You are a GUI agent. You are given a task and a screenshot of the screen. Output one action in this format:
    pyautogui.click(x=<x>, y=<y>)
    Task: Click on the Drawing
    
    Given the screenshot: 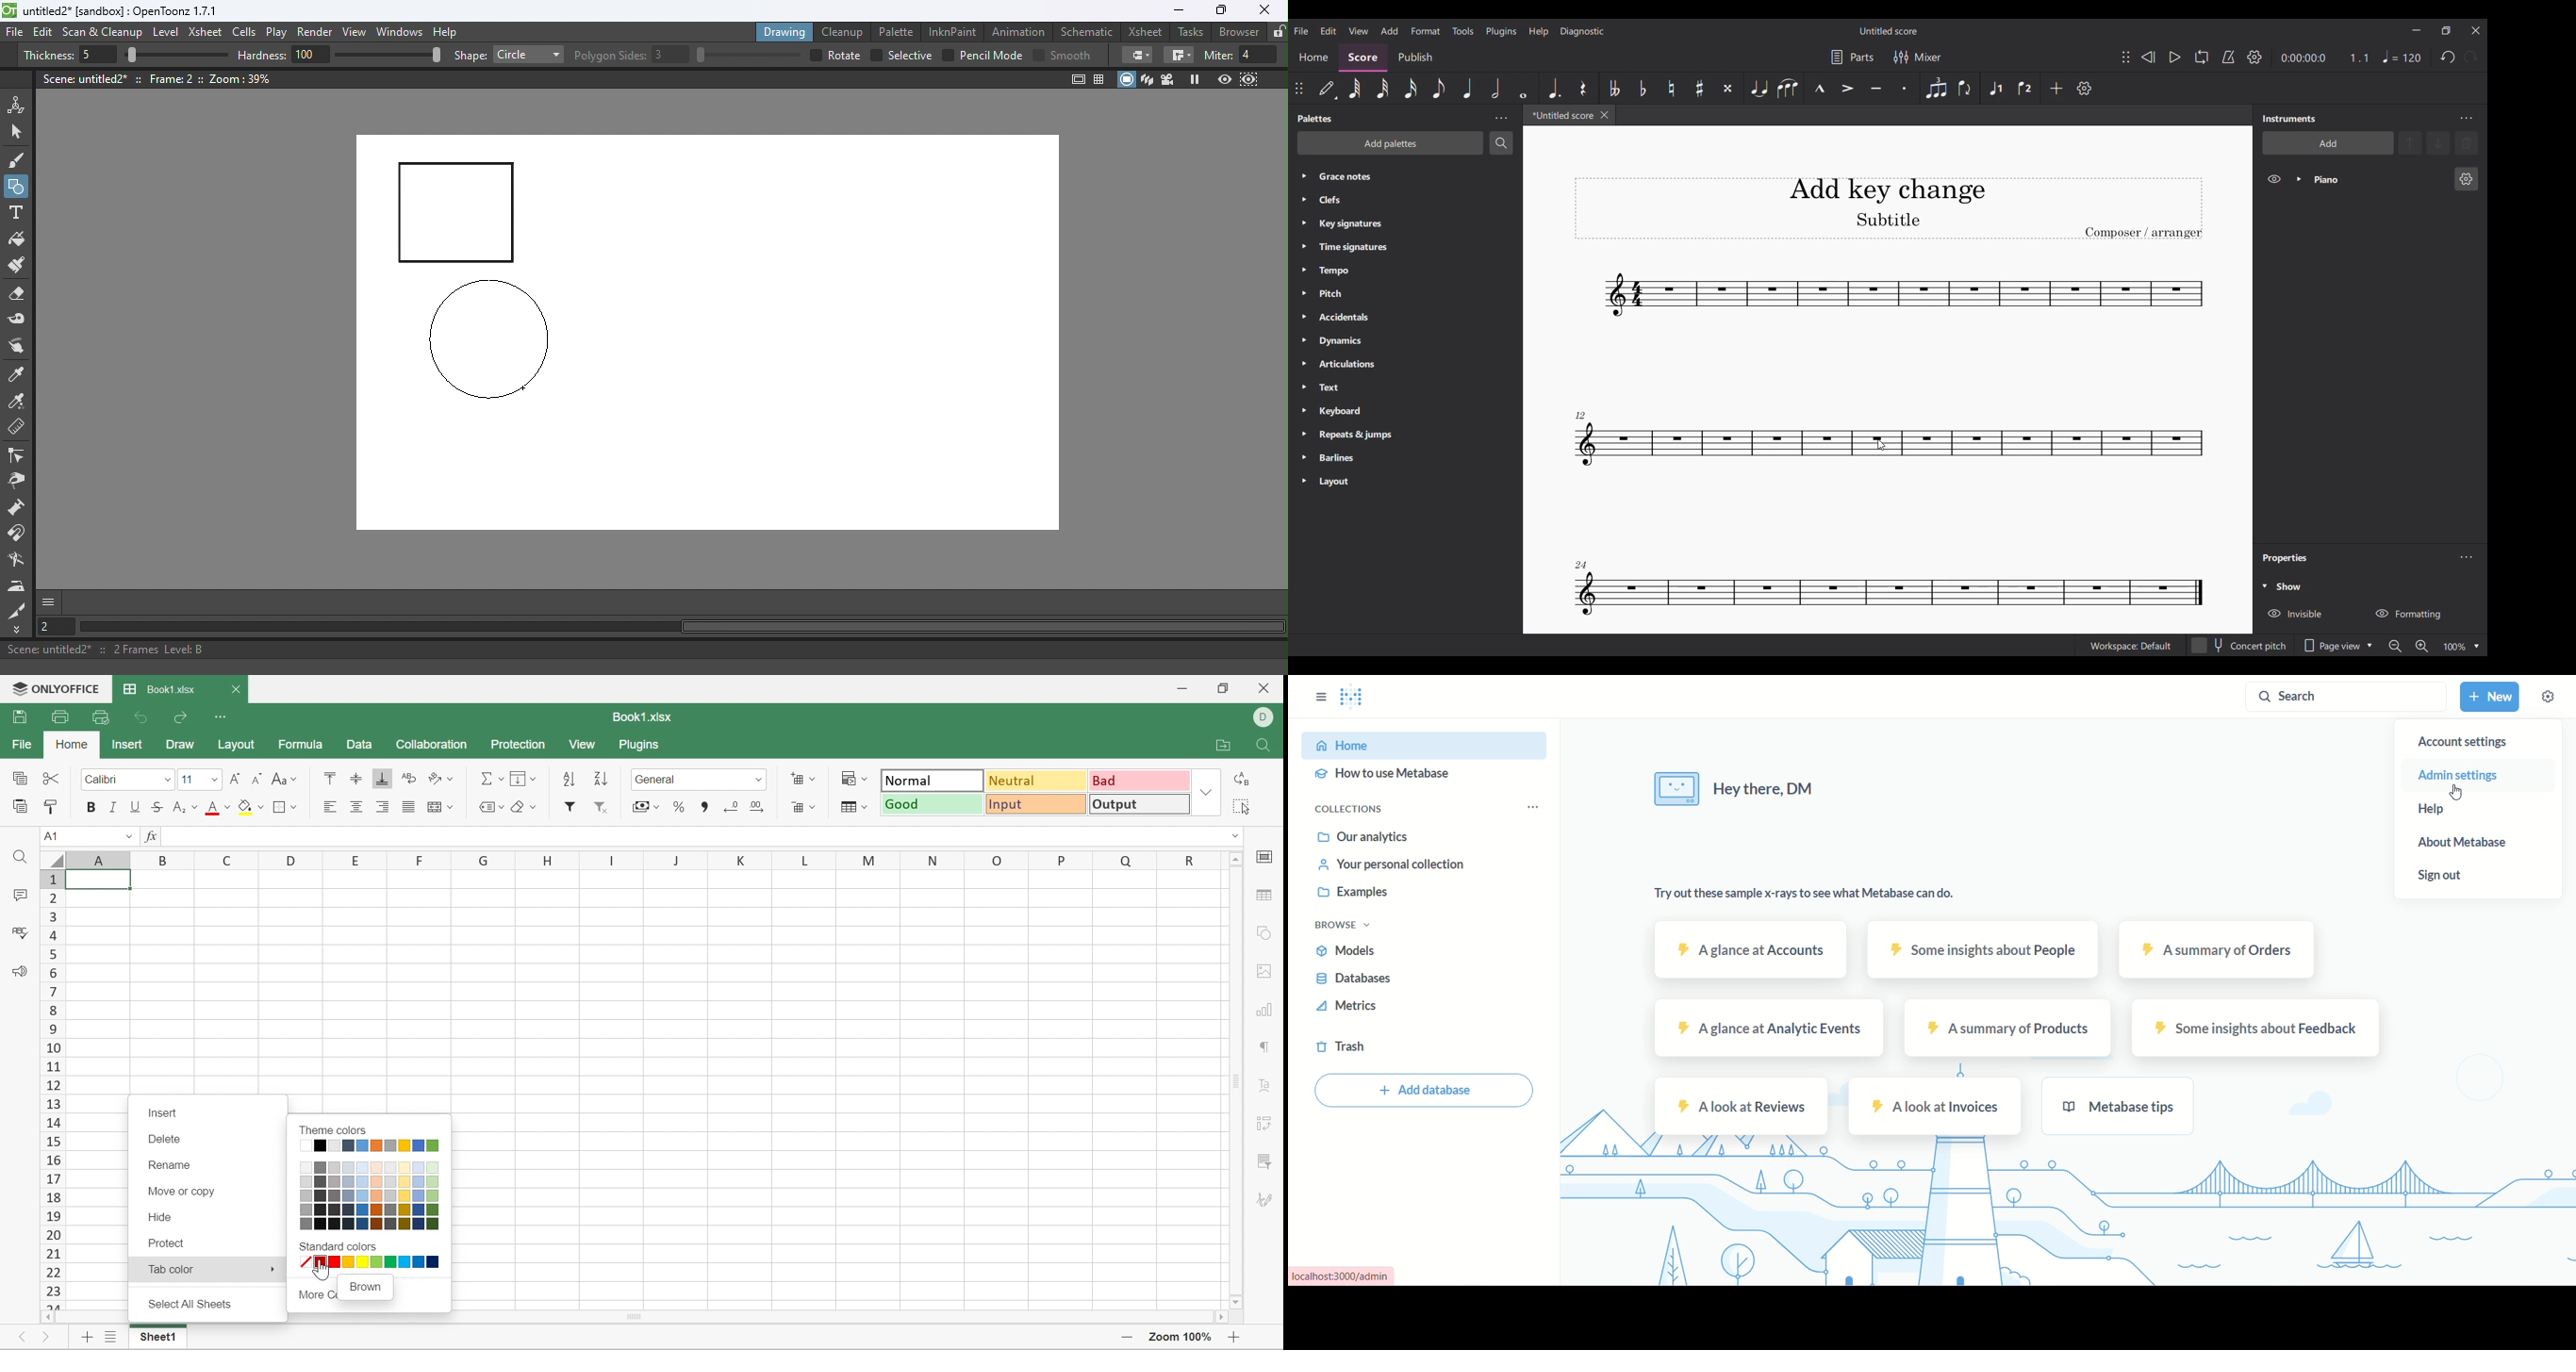 What is the action you would take?
    pyautogui.click(x=786, y=31)
    